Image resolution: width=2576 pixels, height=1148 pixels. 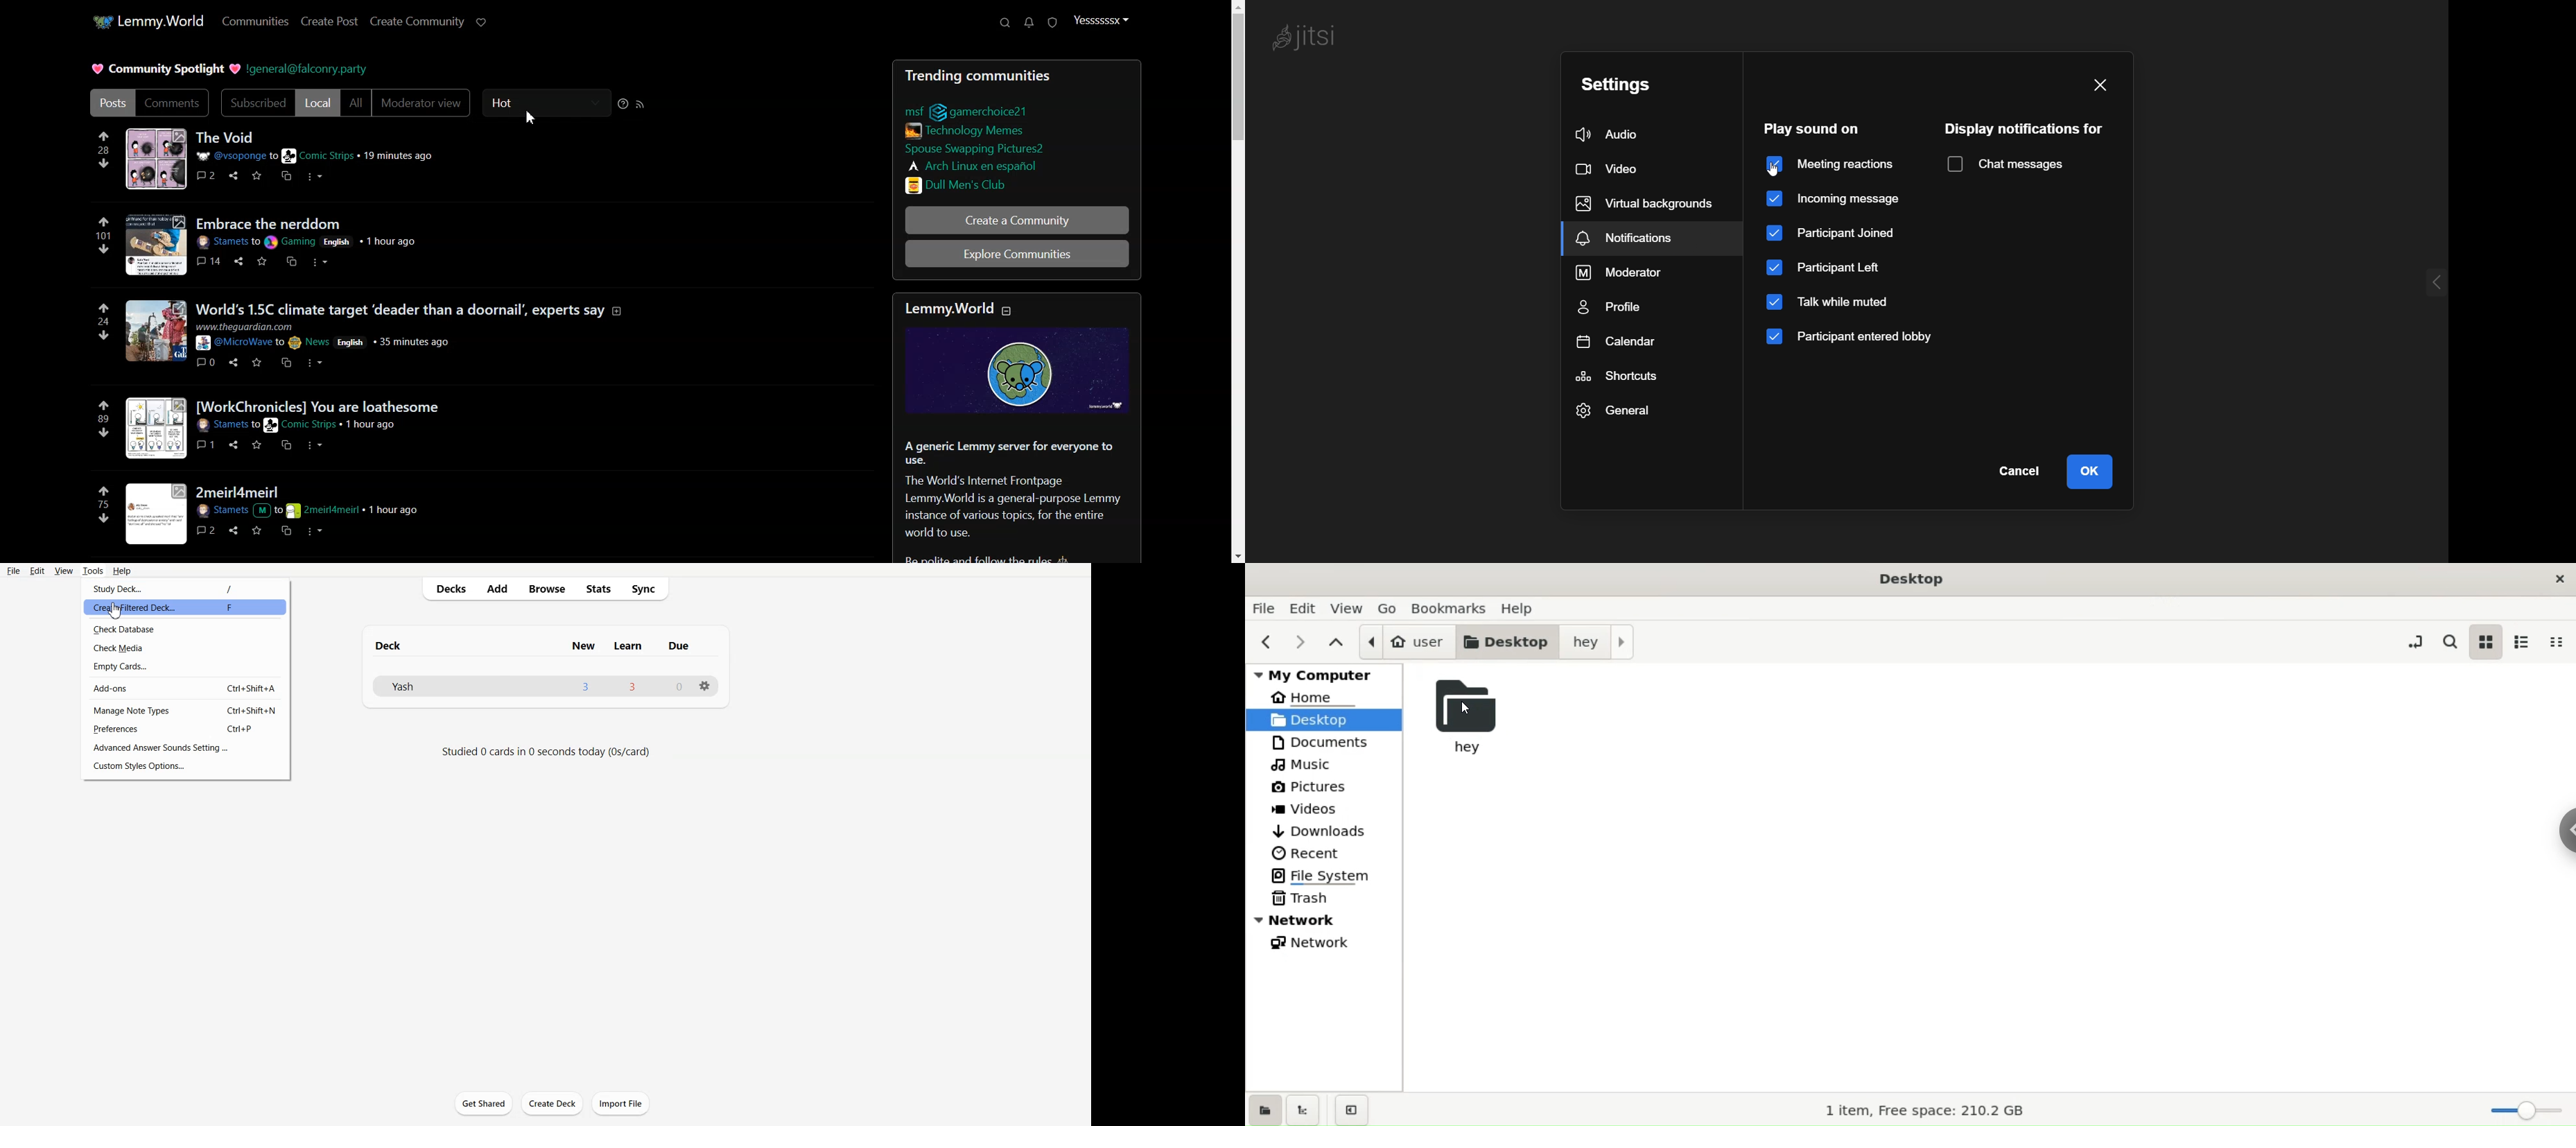 What do you see at coordinates (110, 102) in the screenshot?
I see `Posts` at bounding box center [110, 102].